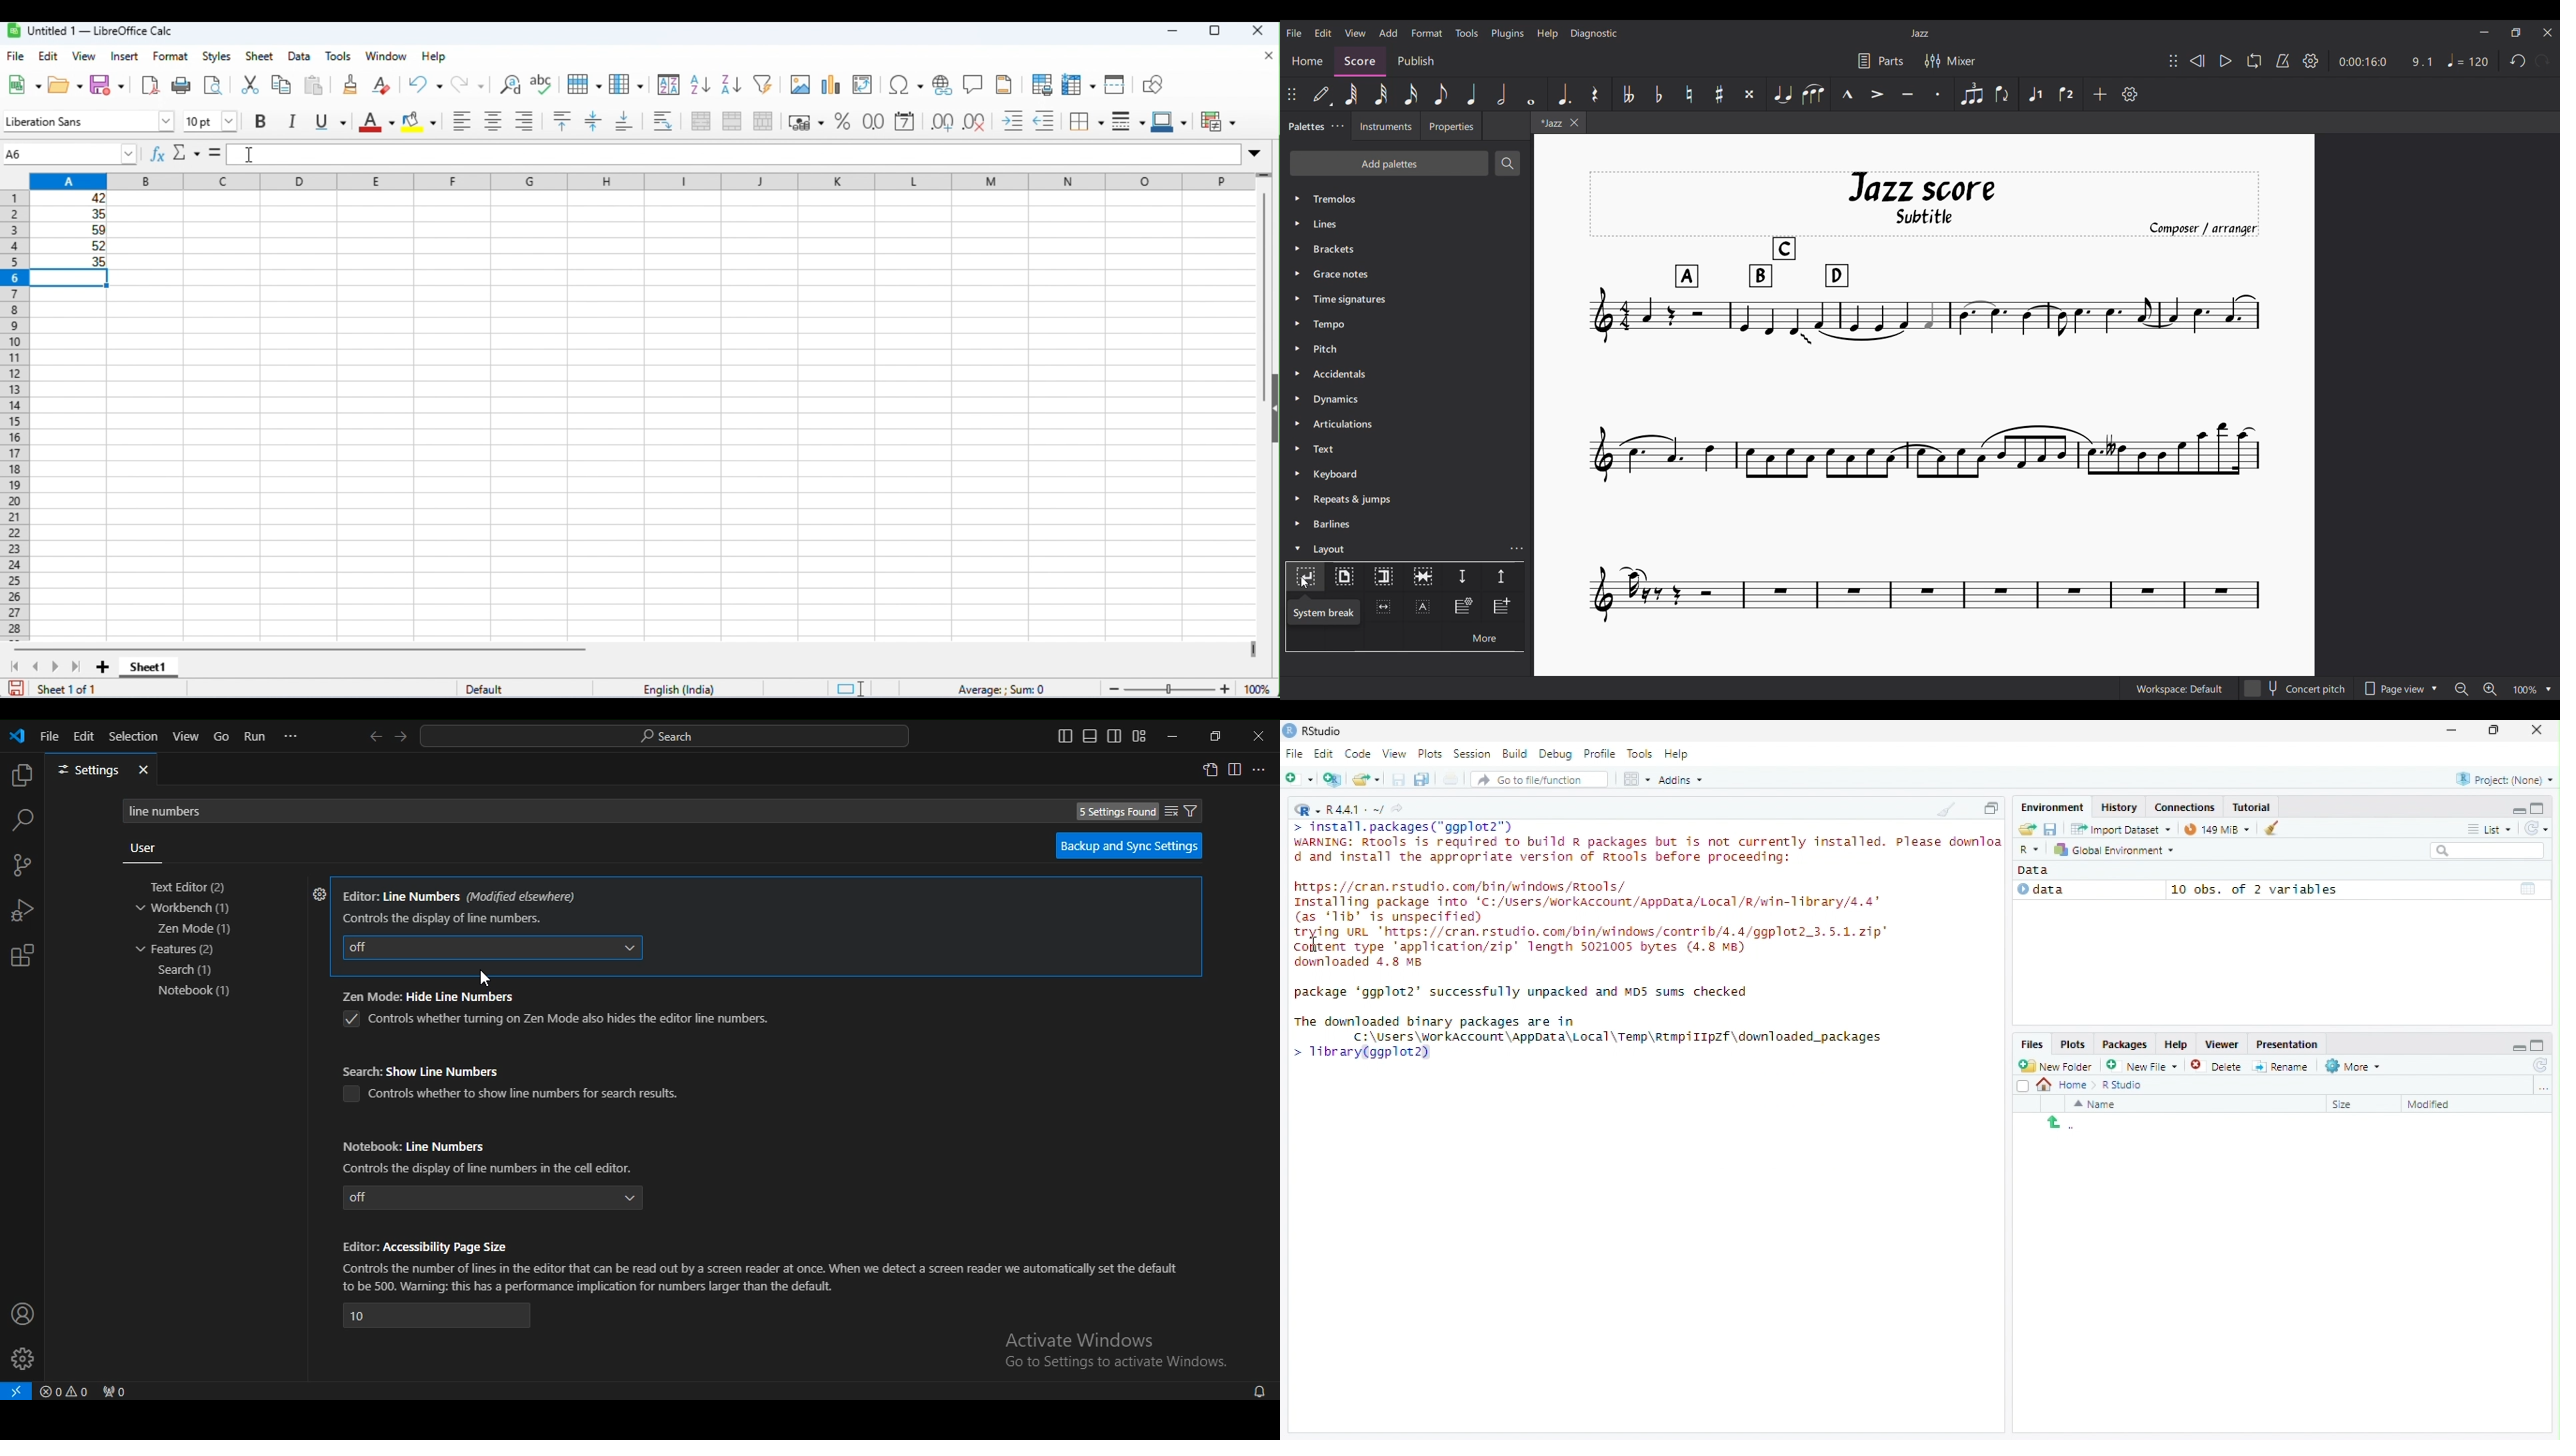 The width and height of the screenshot is (2576, 1456). I want to click on More, so click(1483, 637).